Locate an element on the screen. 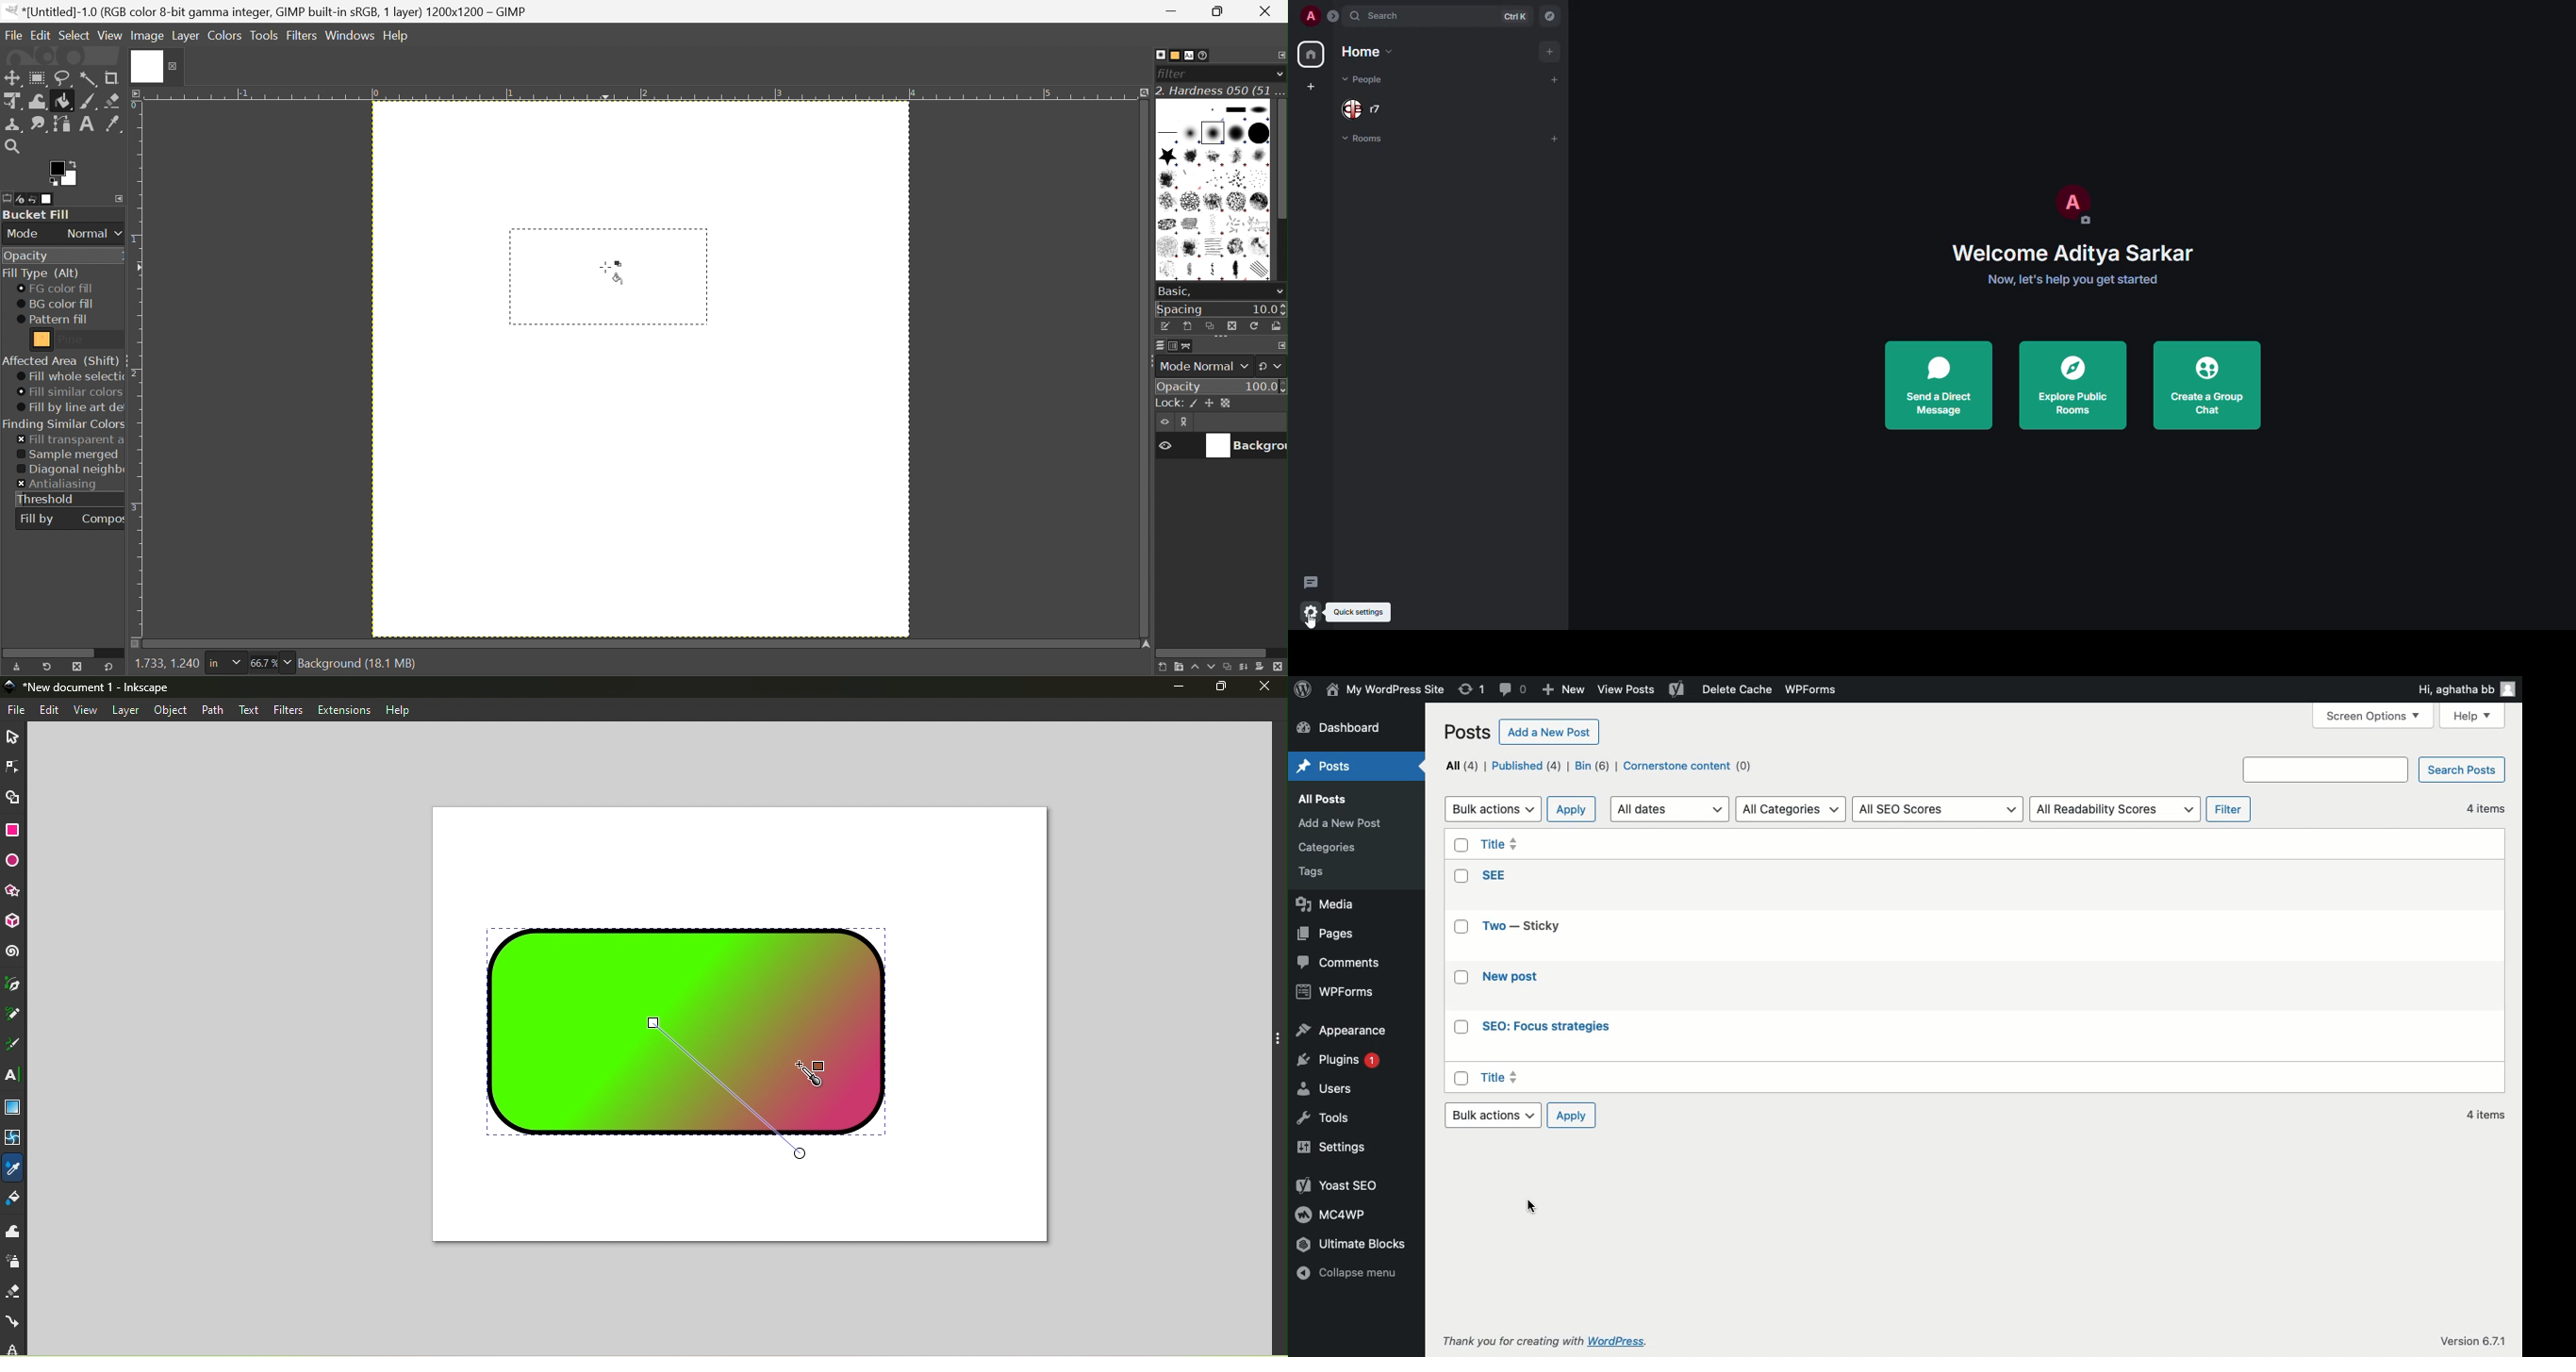 Image resolution: width=2576 pixels, height=1372 pixels. Chalk 02 is located at coordinates (1236, 202).